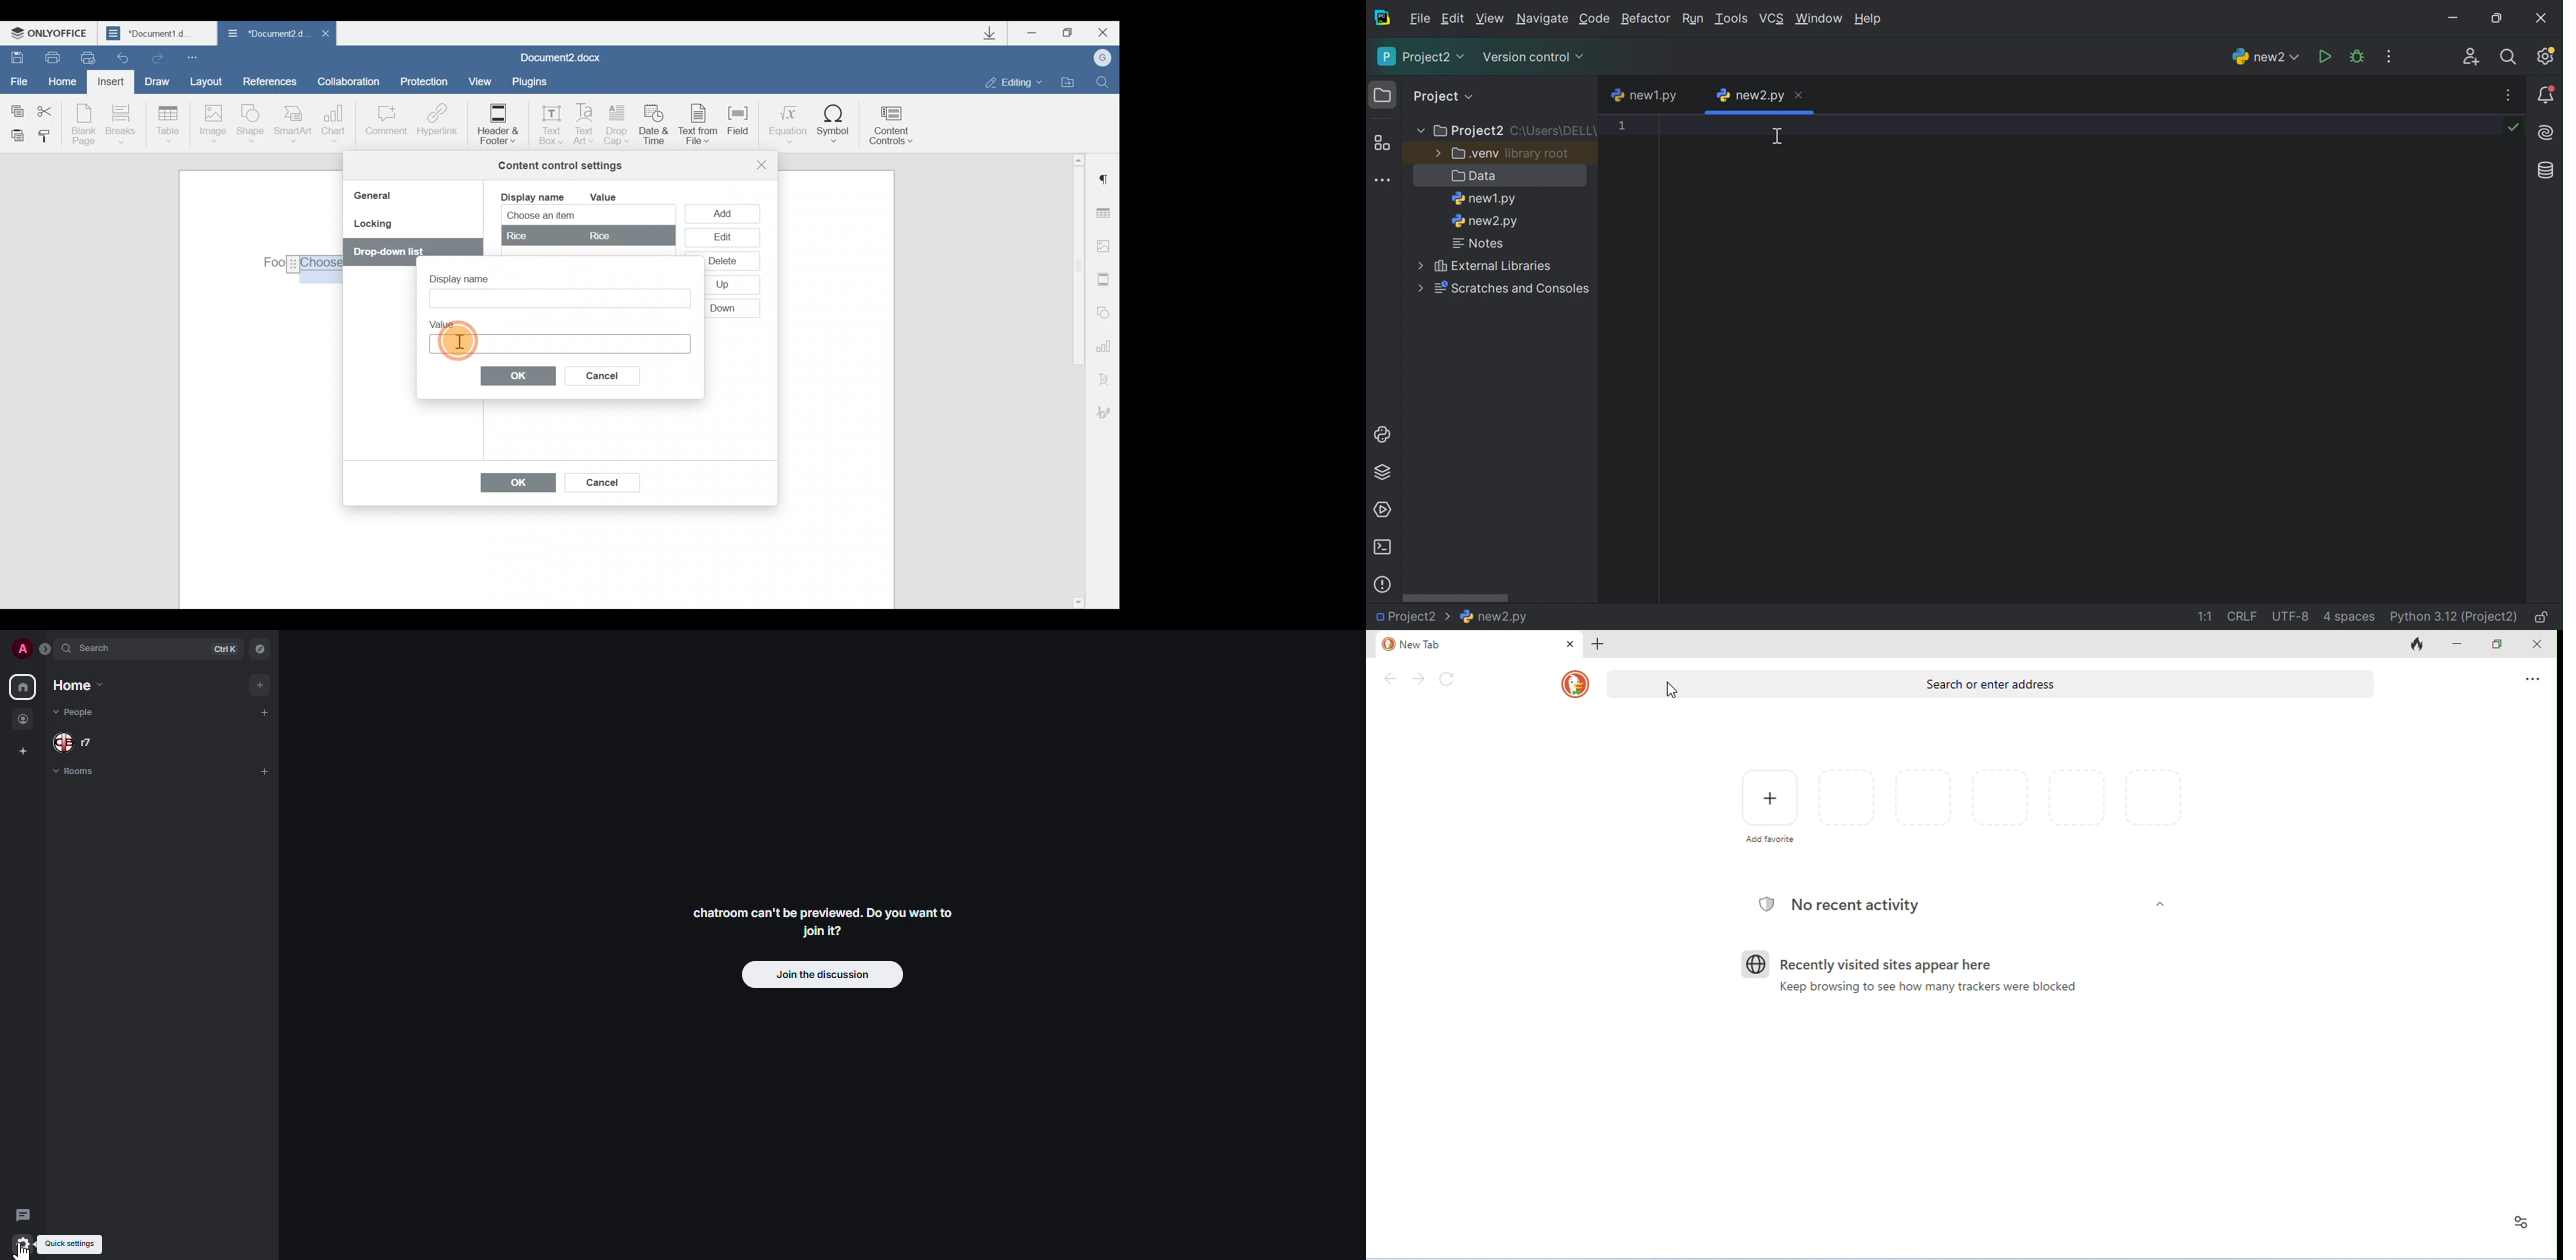 The width and height of the screenshot is (2576, 1260). Describe the element at coordinates (559, 342) in the screenshot. I see `Text box` at that location.